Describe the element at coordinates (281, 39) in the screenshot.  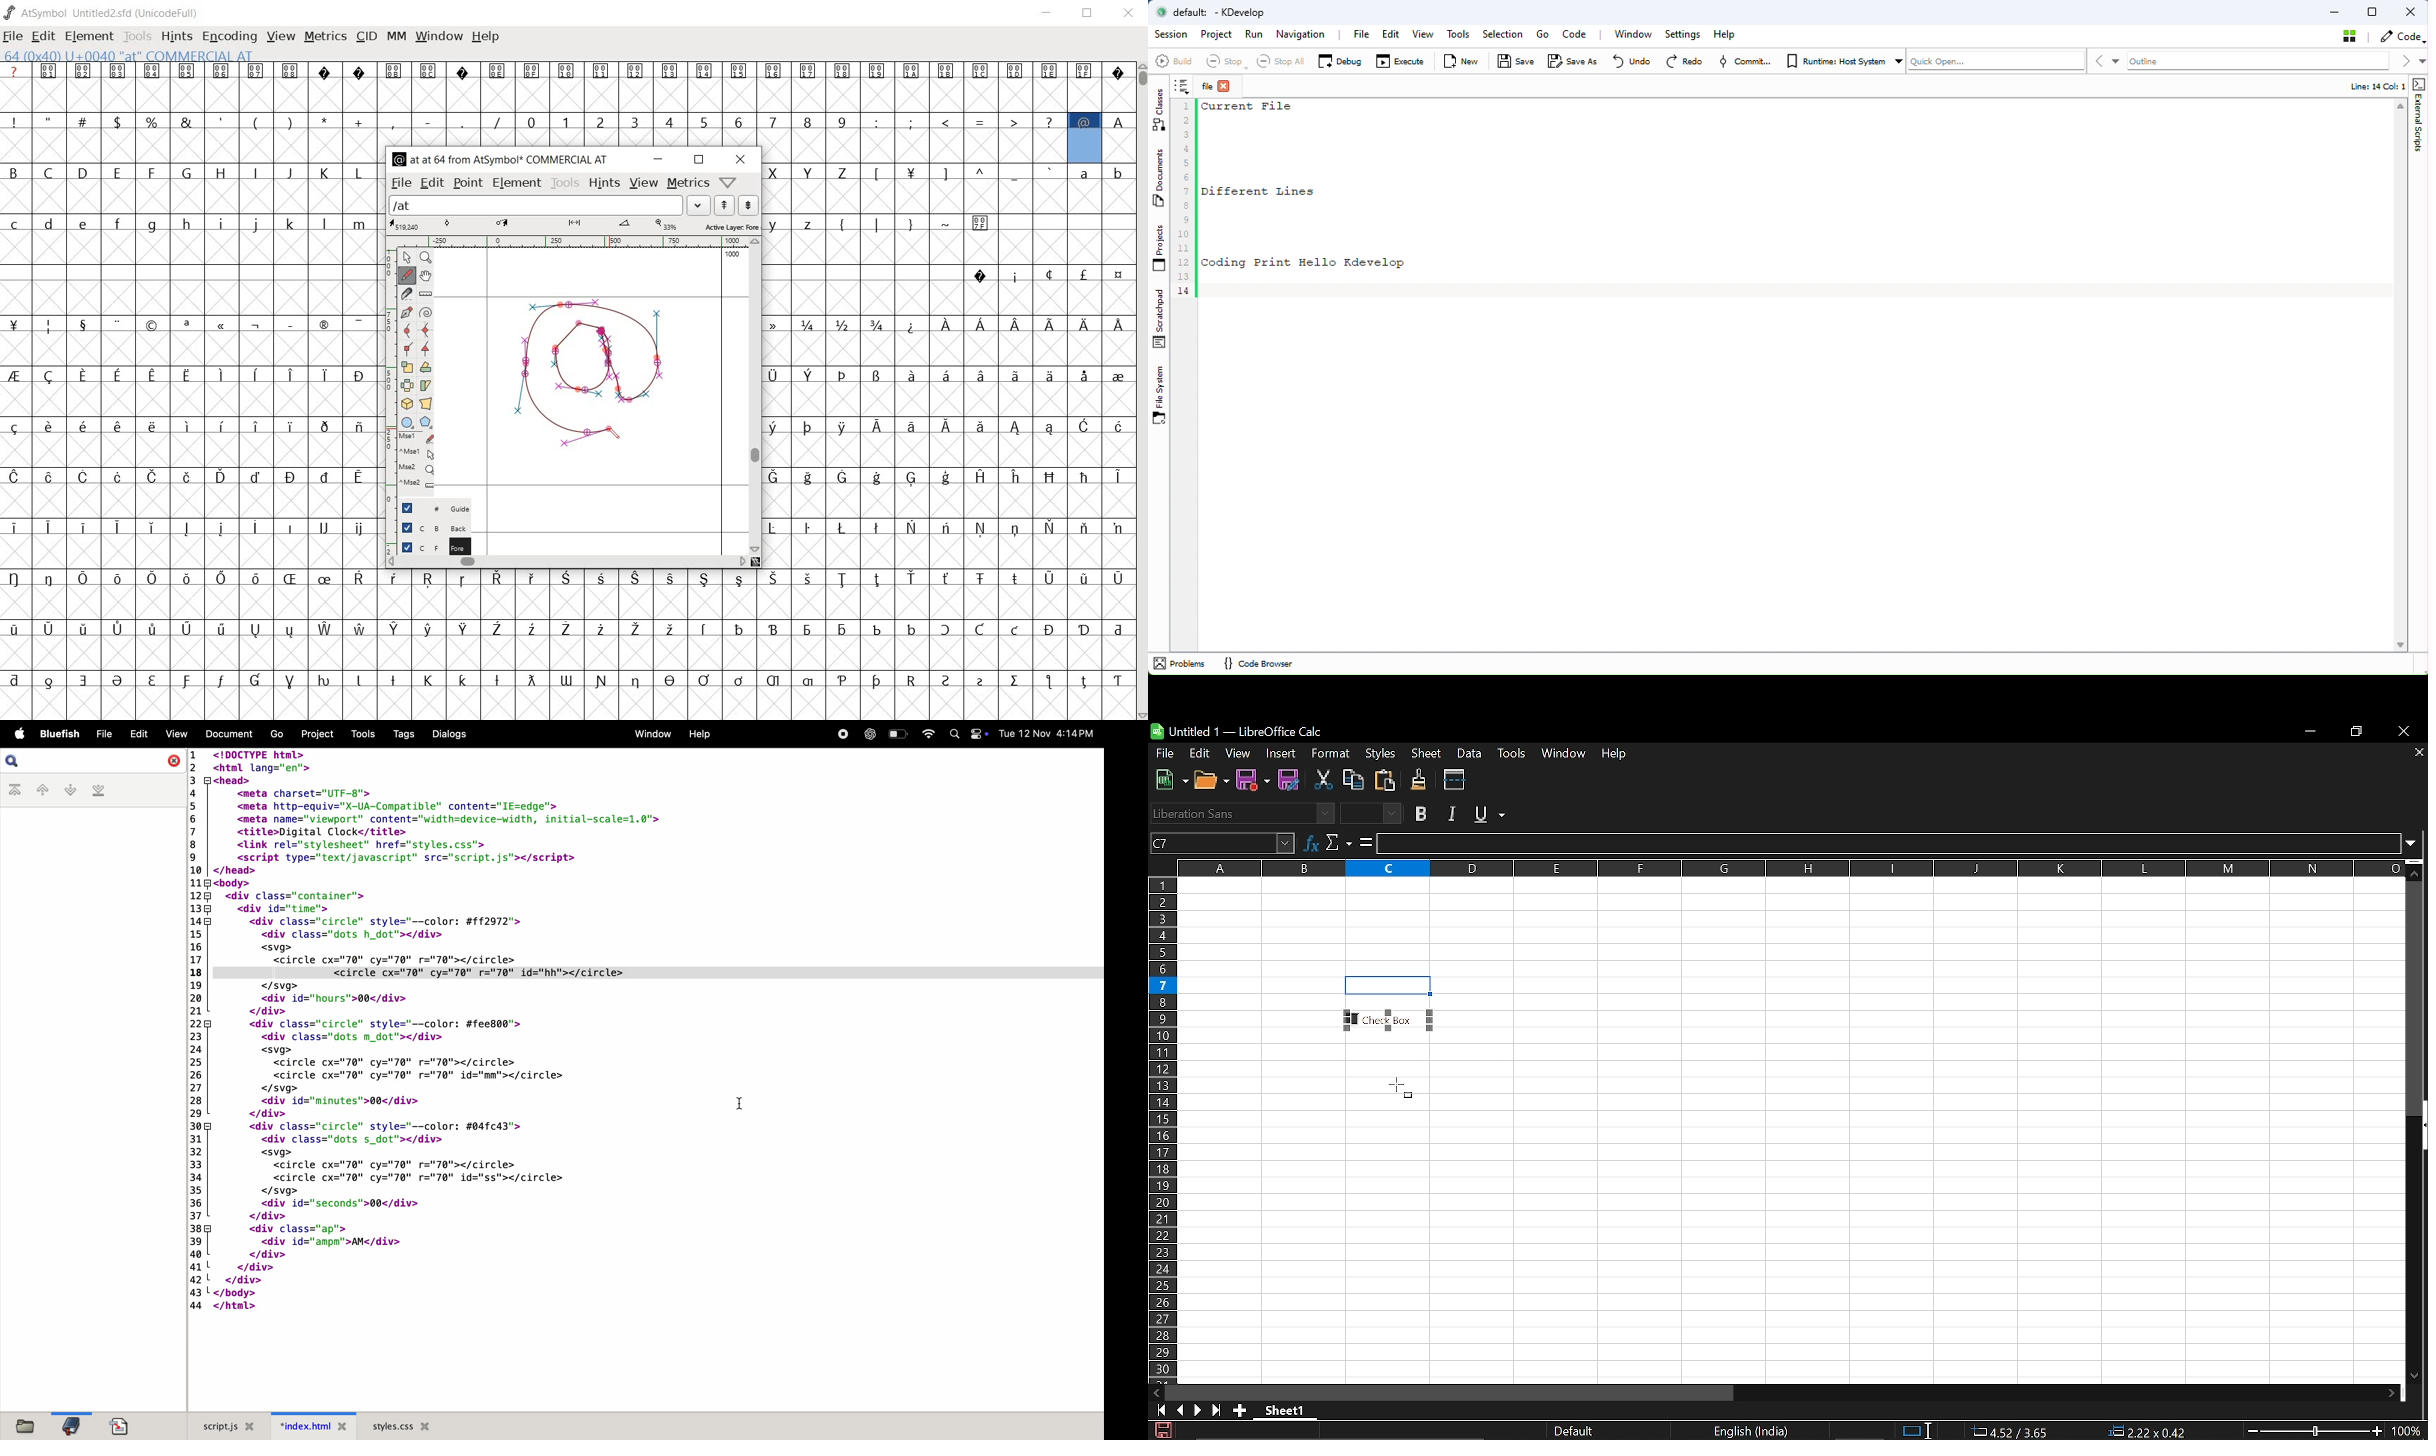
I see `VIEW` at that location.